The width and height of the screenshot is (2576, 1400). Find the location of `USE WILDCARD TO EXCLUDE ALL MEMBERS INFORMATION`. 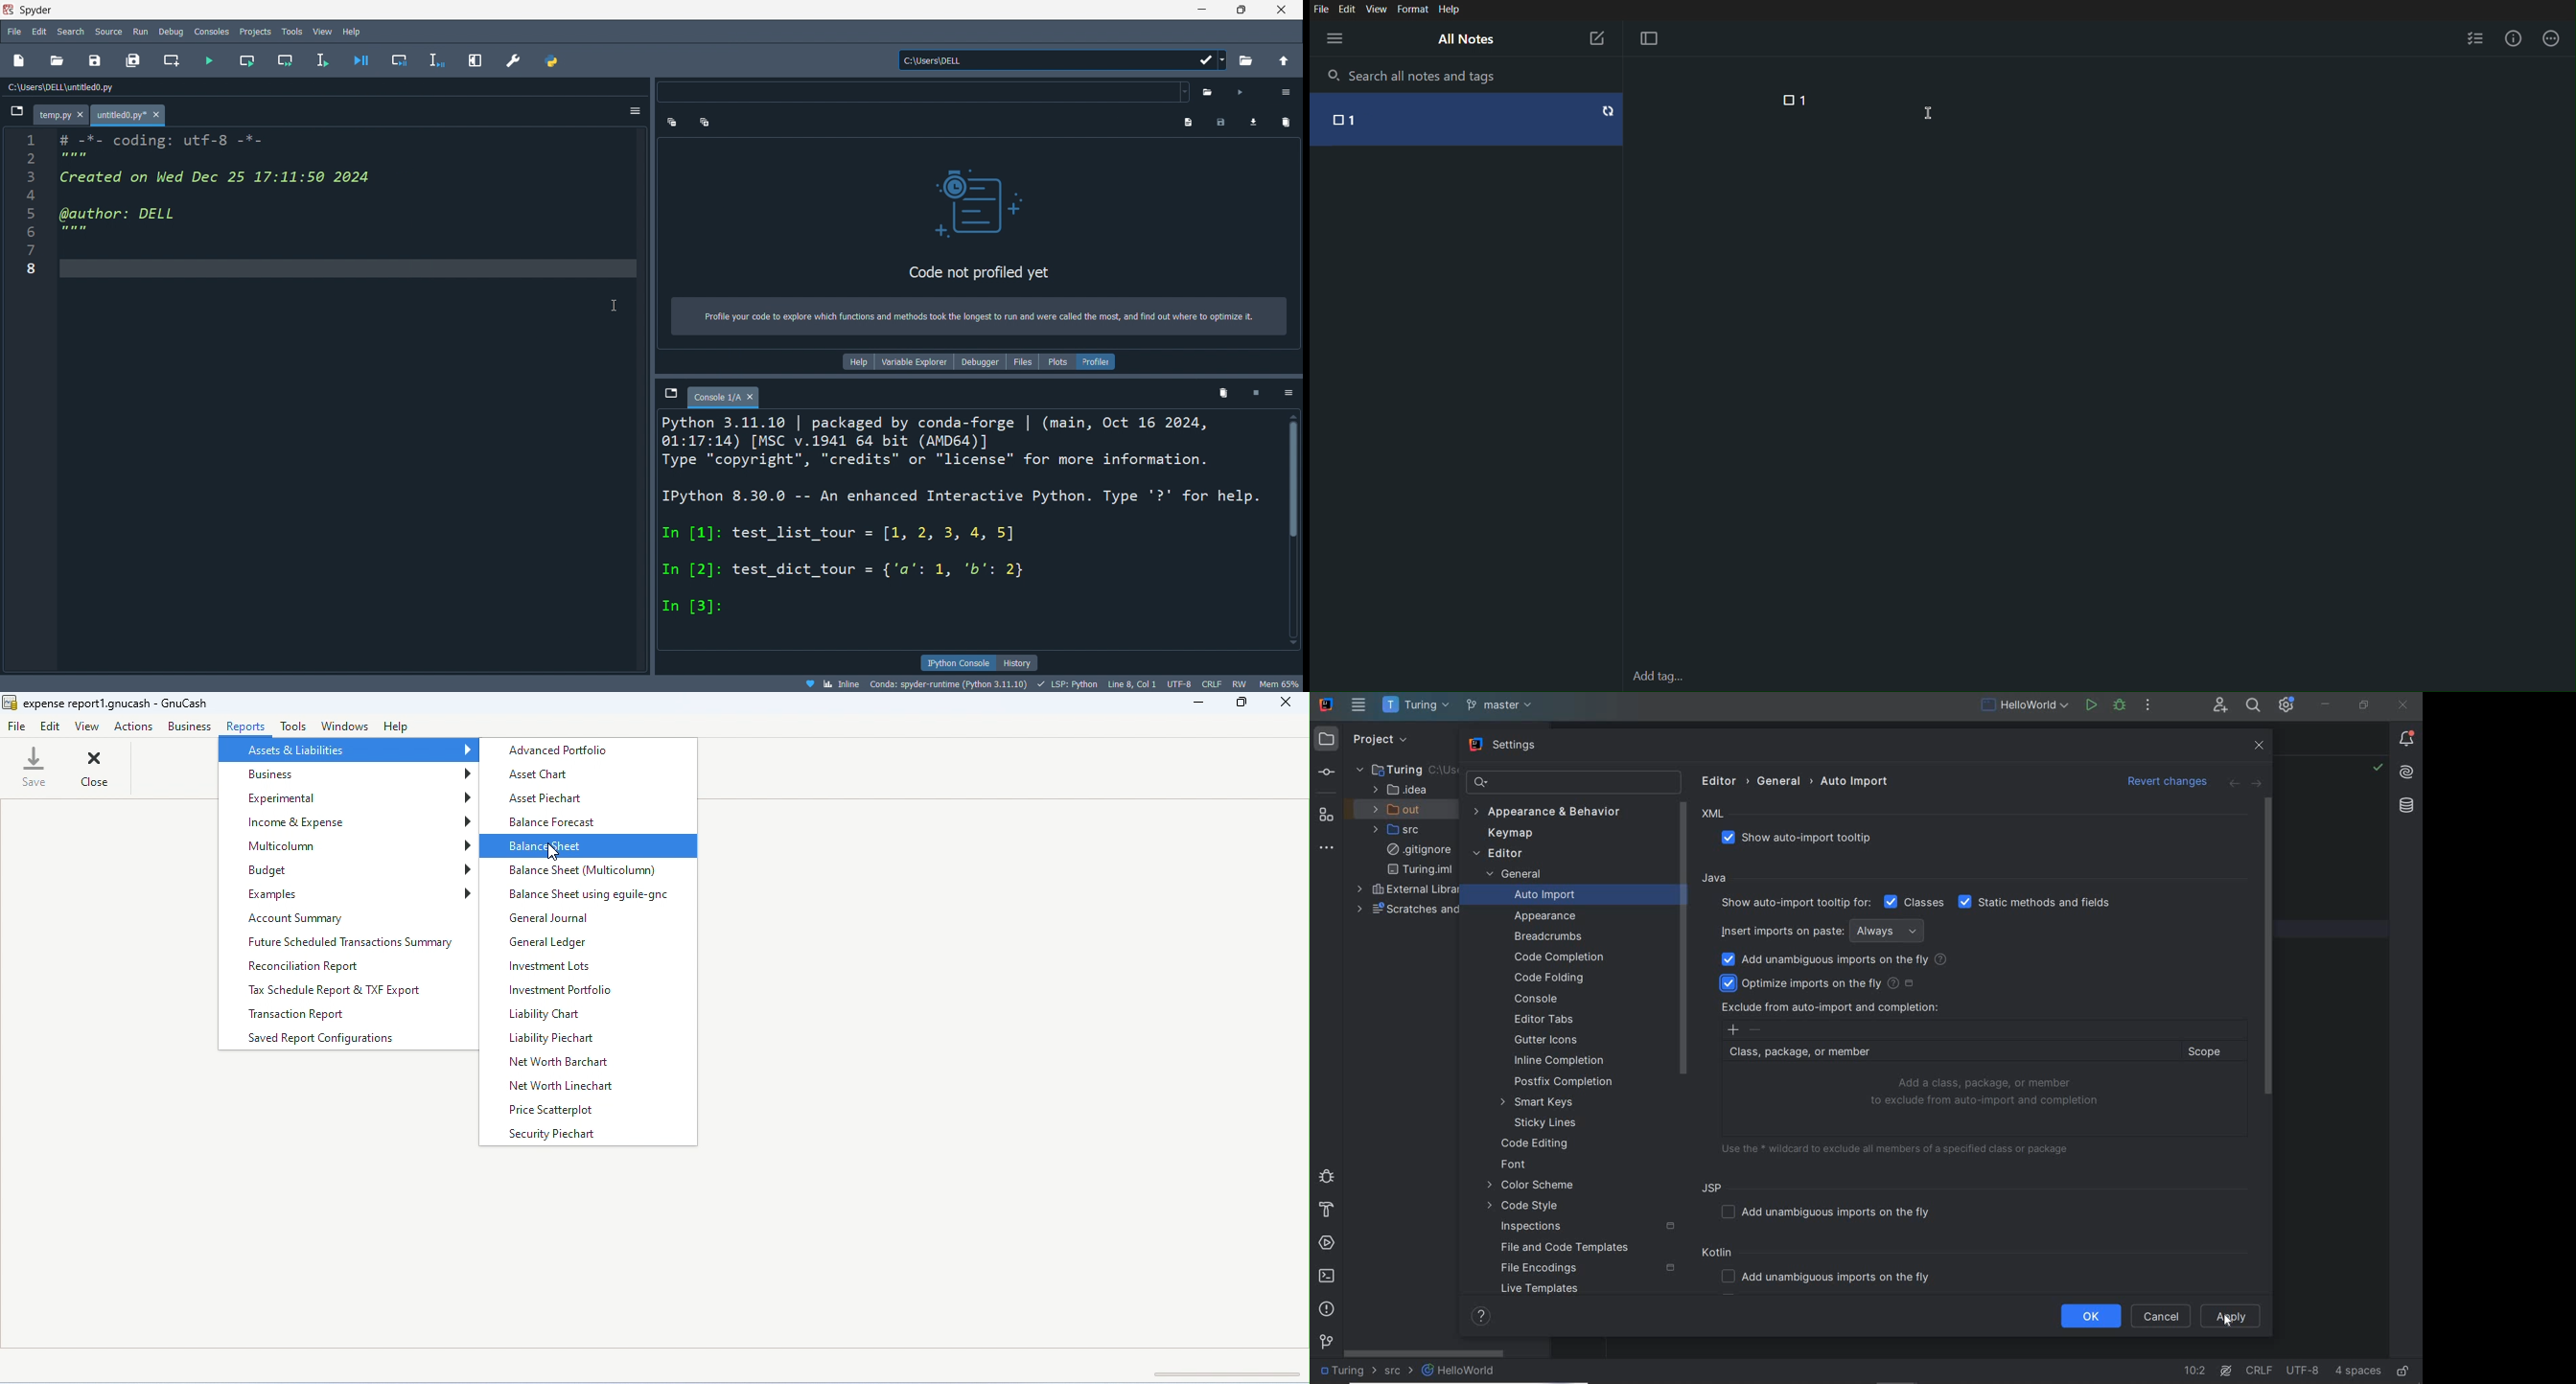

USE WILDCARD TO EXCLUDE ALL MEMBERS INFORMATION is located at coordinates (1900, 1147).